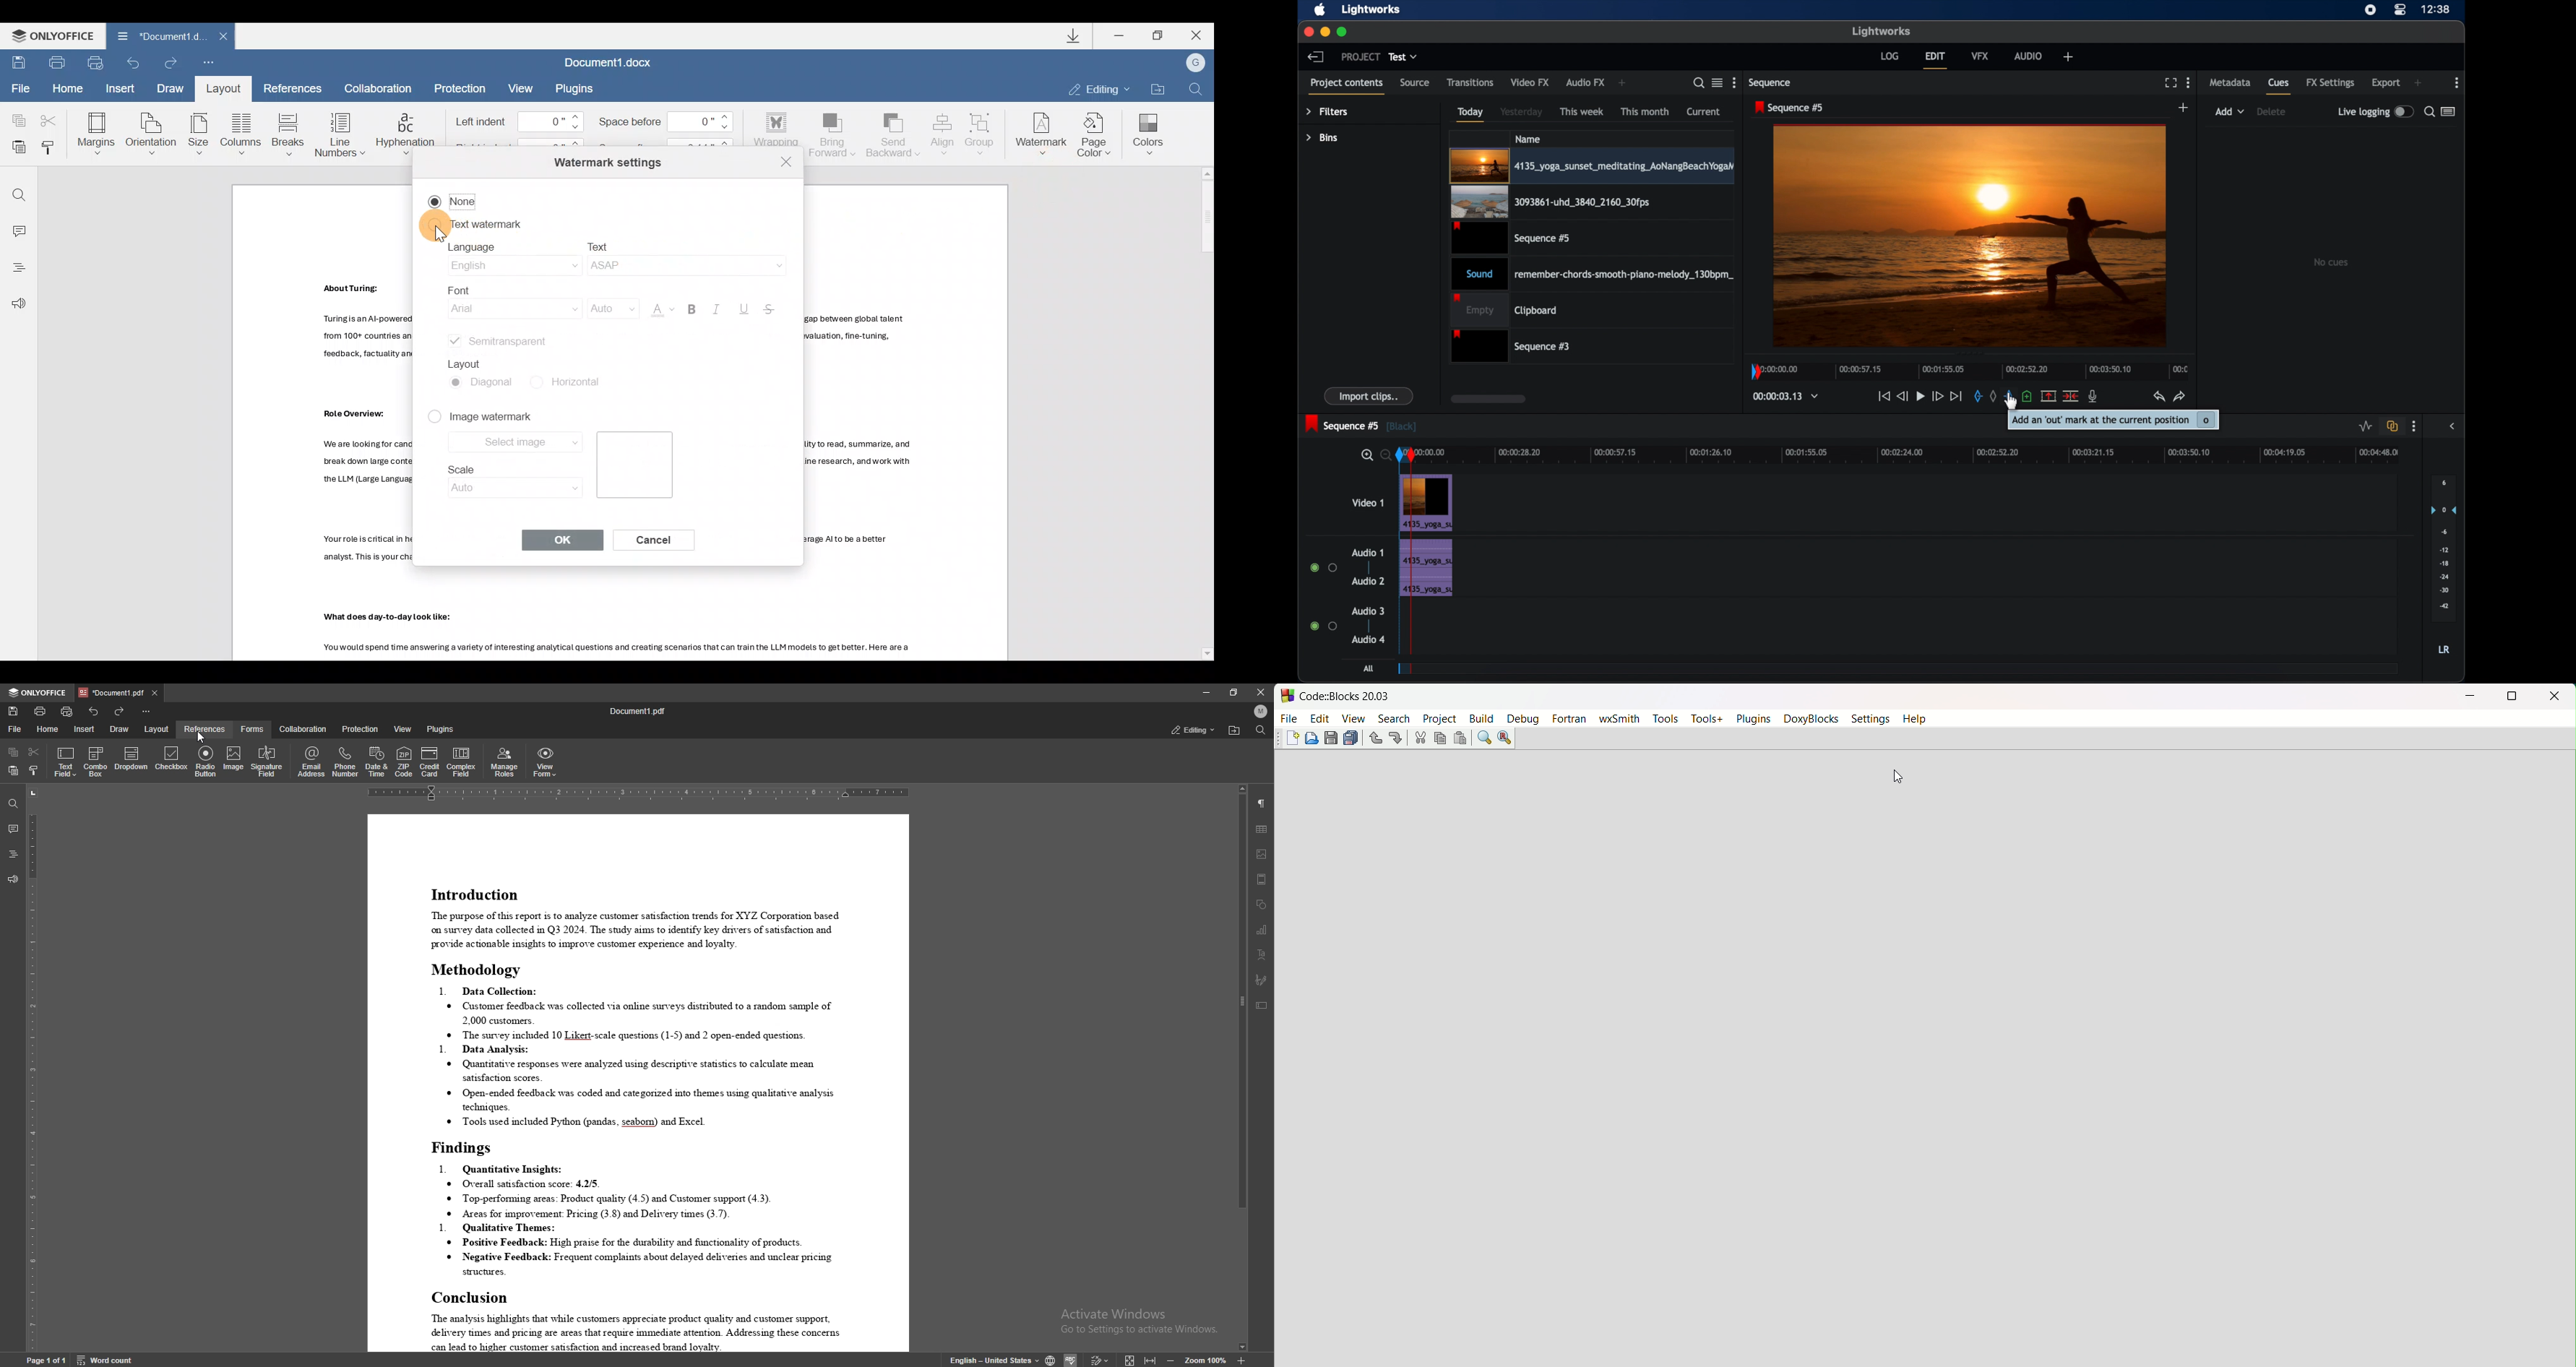  Describe the element at coordinates (2467, 697) in the screenshot. I see `minimize` at that location.